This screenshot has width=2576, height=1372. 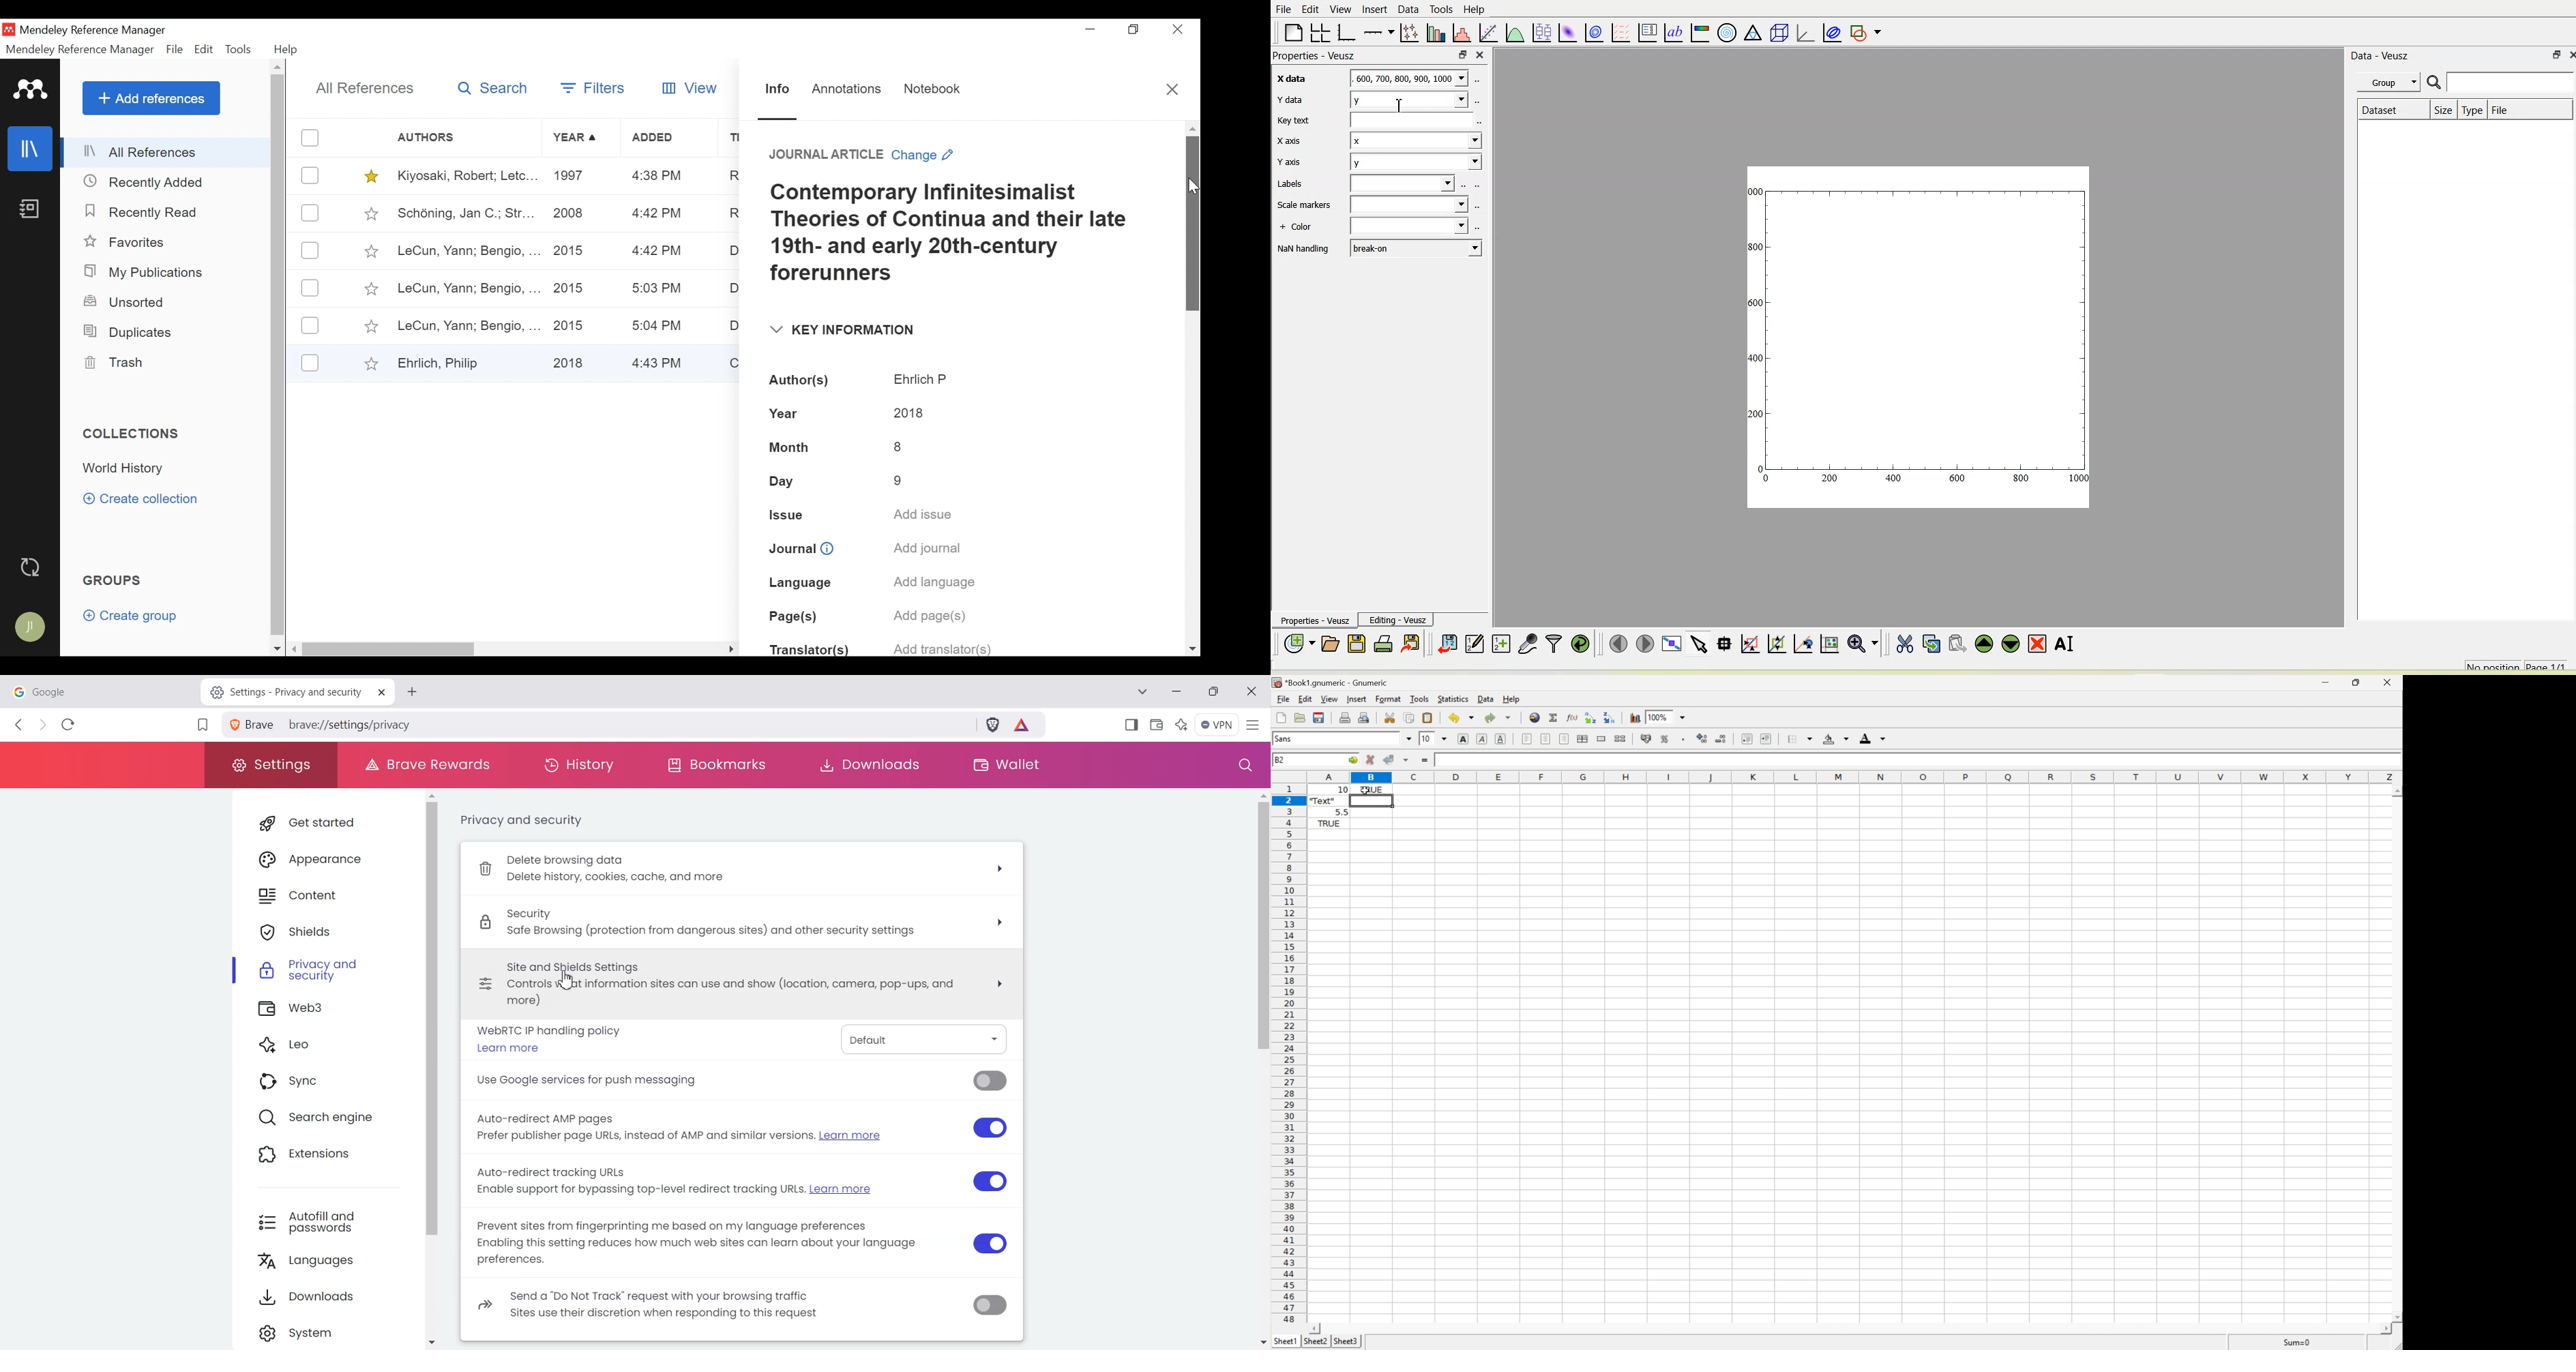 What do you see at coordinates (1721, 739) in the screenshot?
I see `Decrease number of decimals displayed` at bounding box center [1721, 739].